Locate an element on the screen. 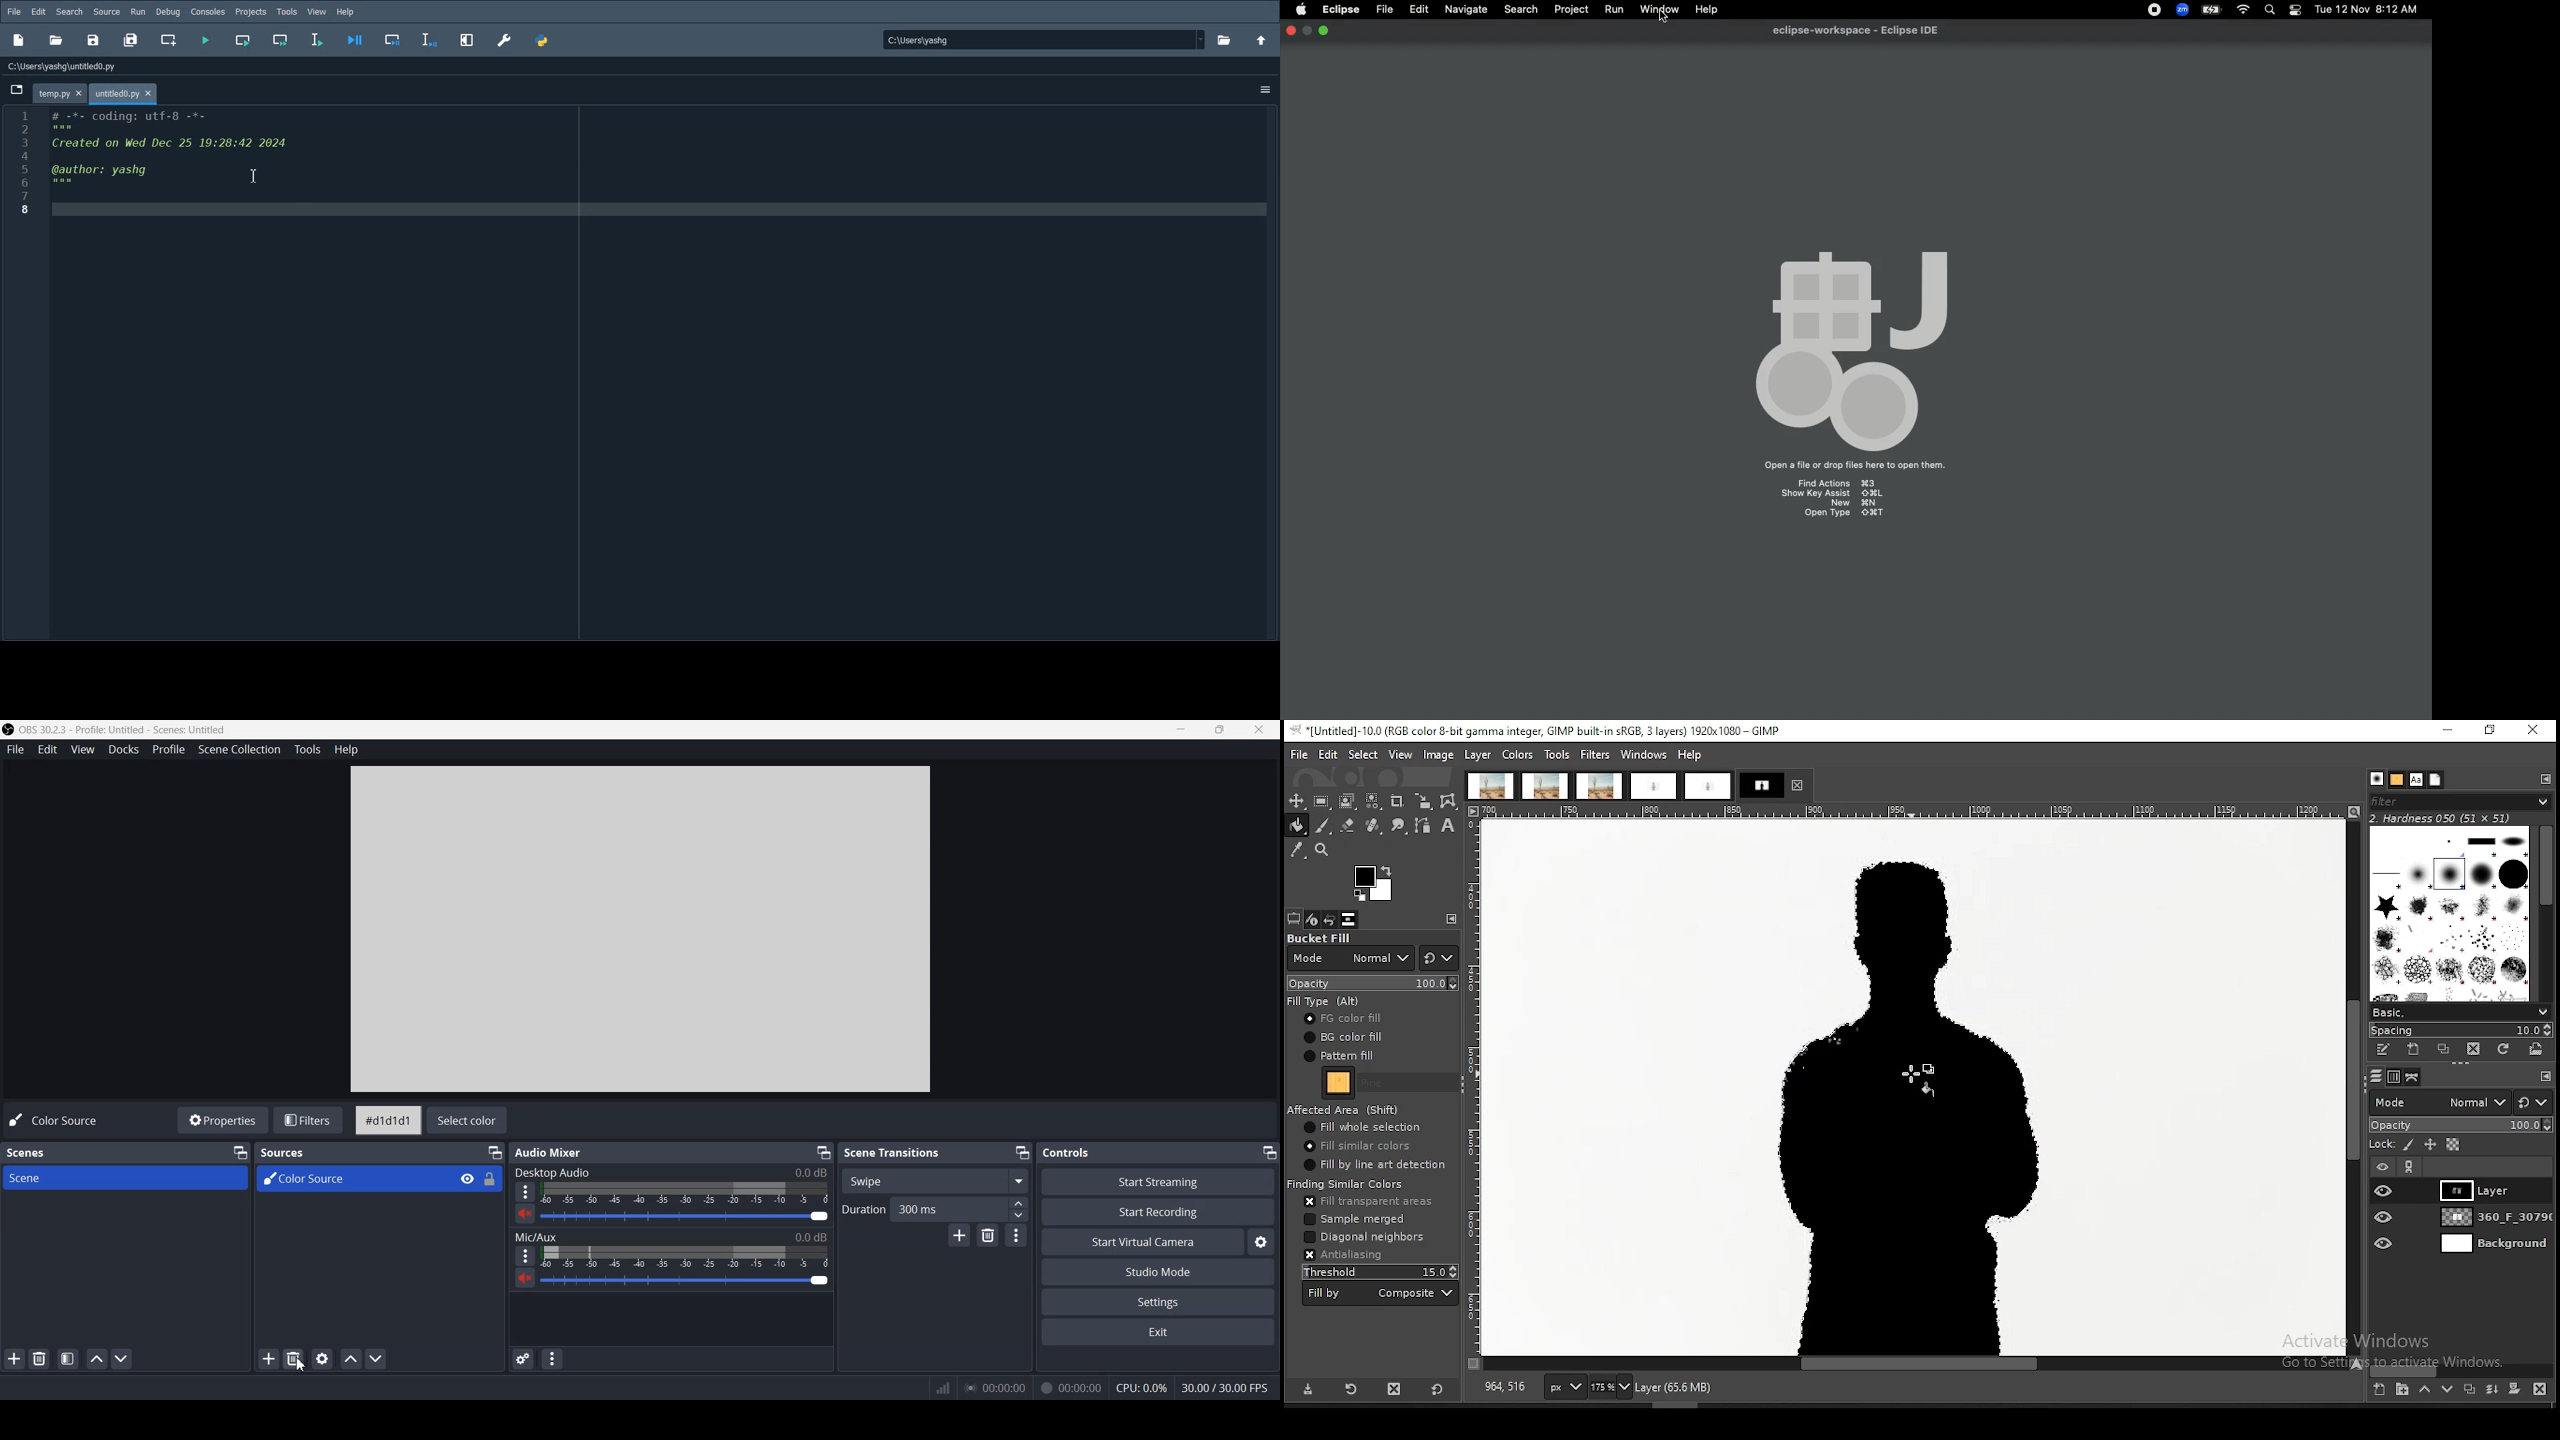 The width and height of the screenshot is (2576, 1456). layer visibility on/off is located at coordinates (2383, 1168).